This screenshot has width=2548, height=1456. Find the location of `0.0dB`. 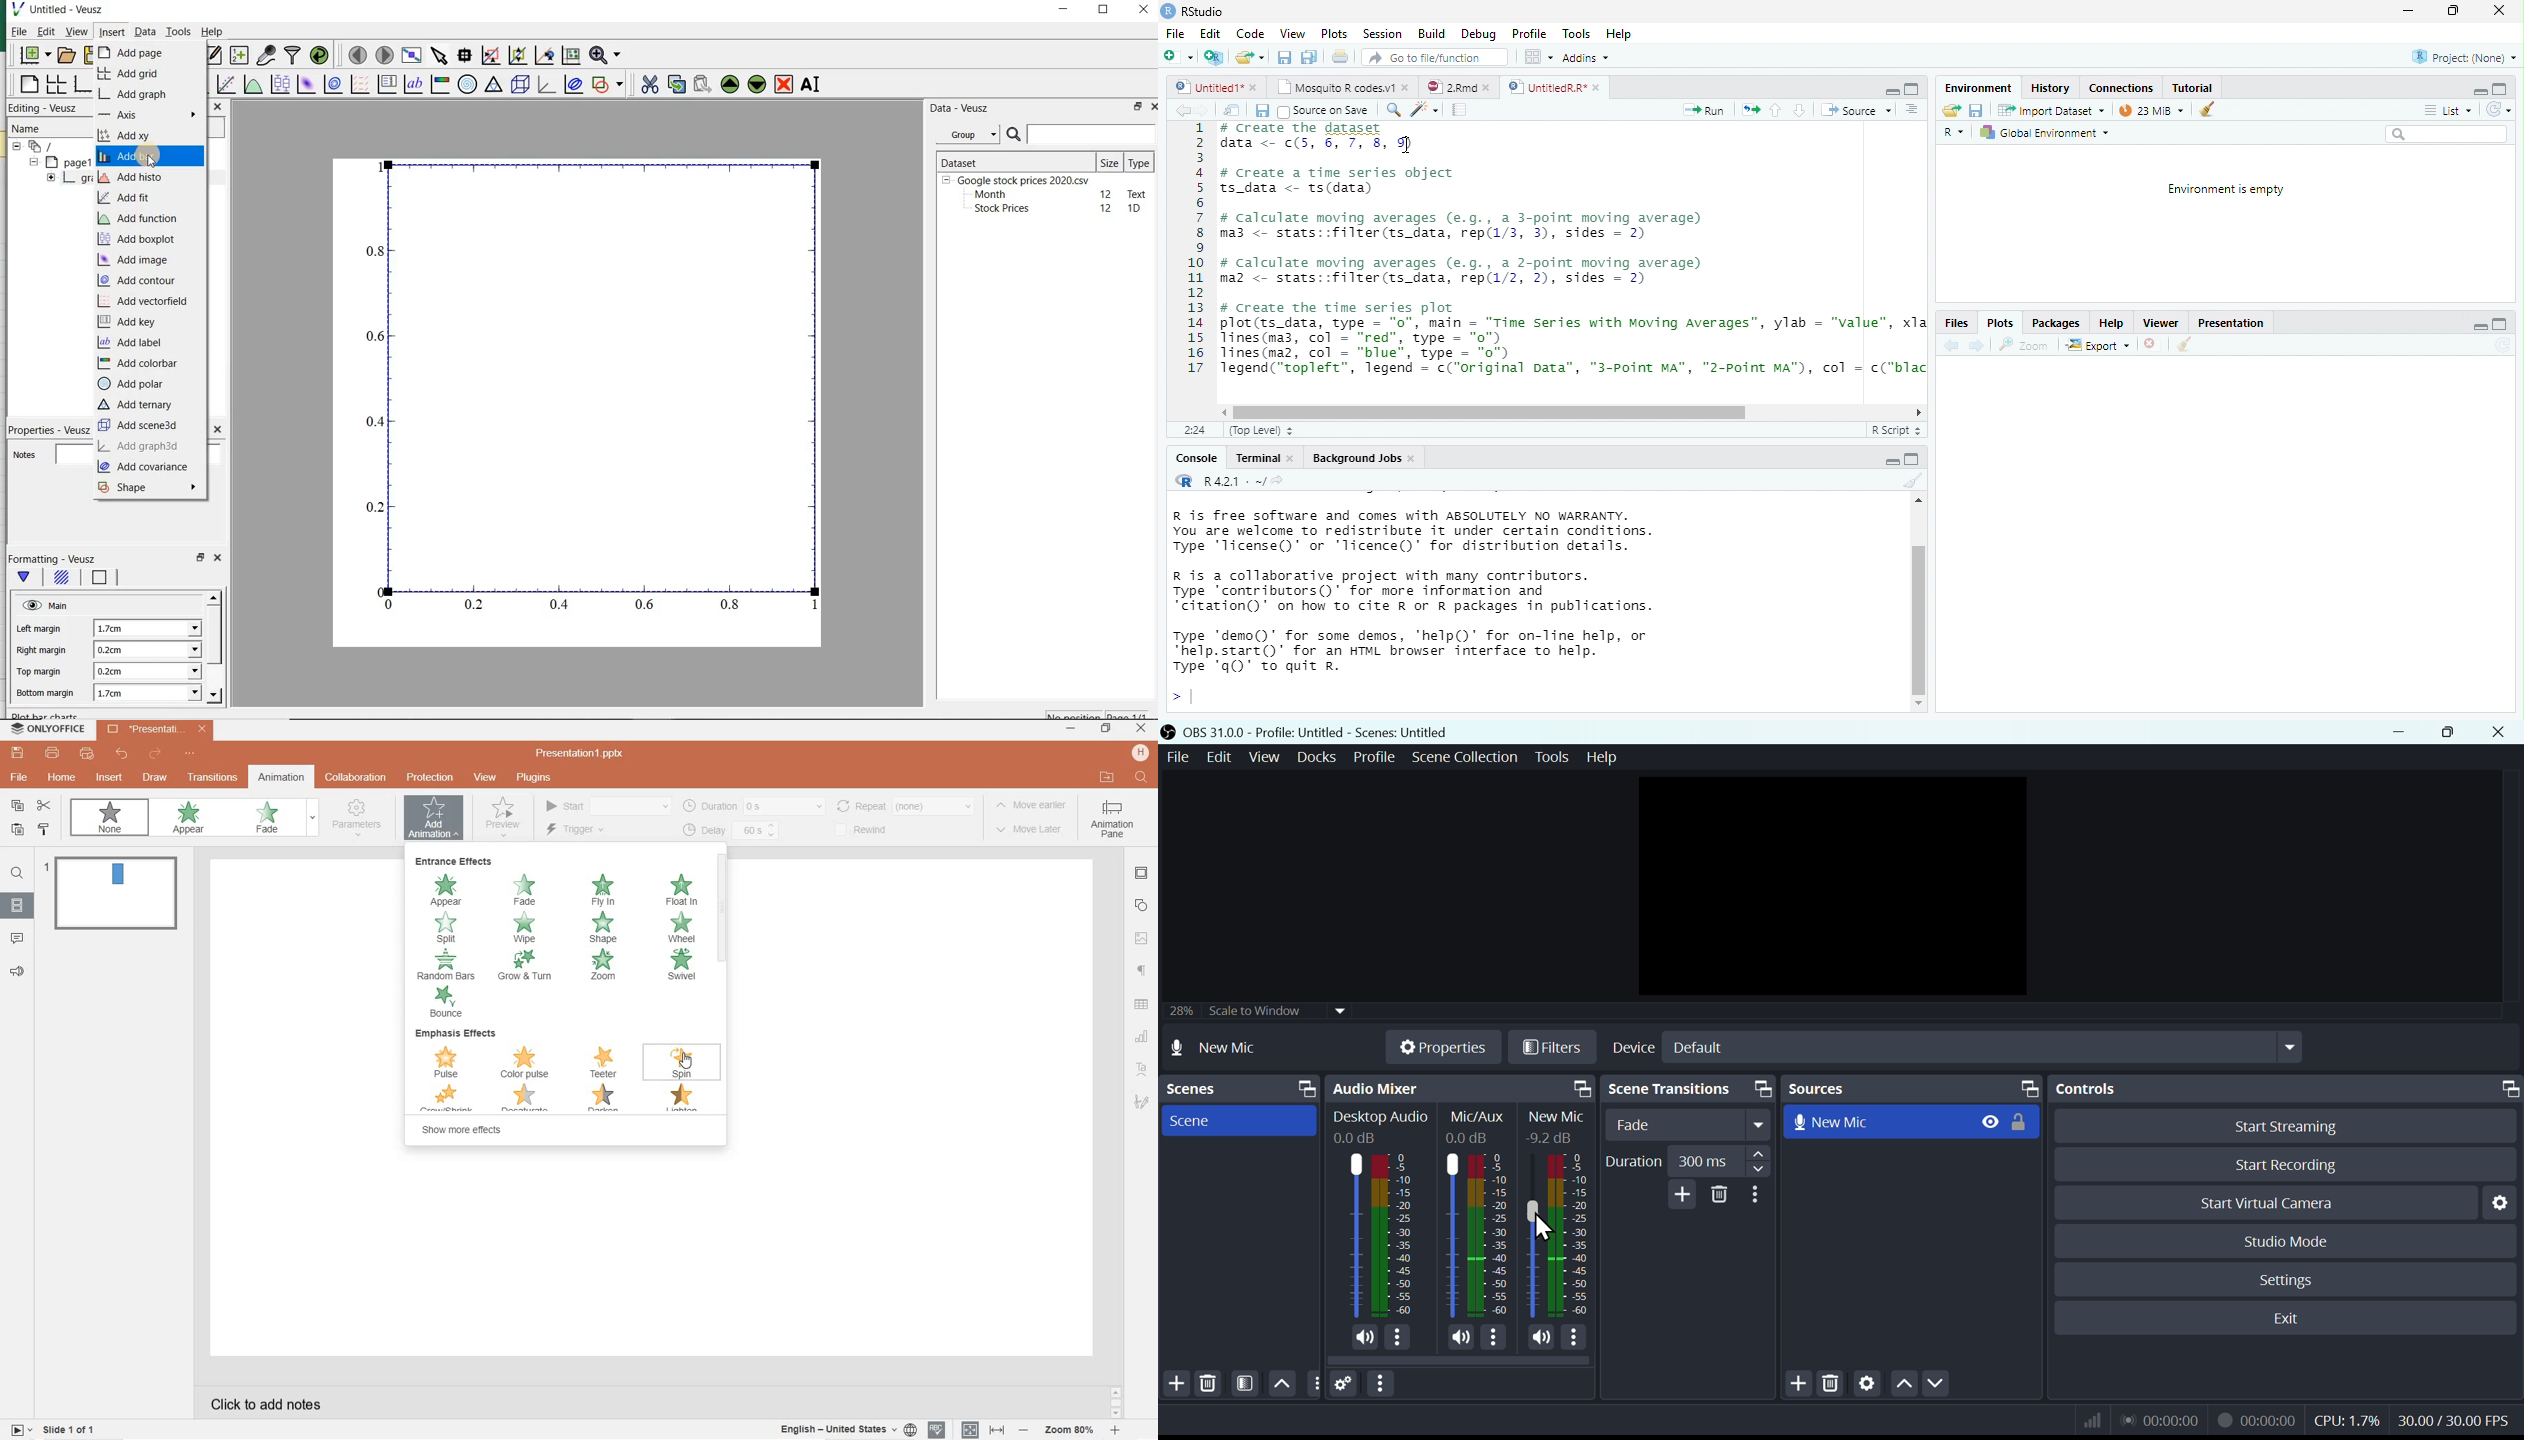

0.0dB is located at coordinates (1356, 1139).